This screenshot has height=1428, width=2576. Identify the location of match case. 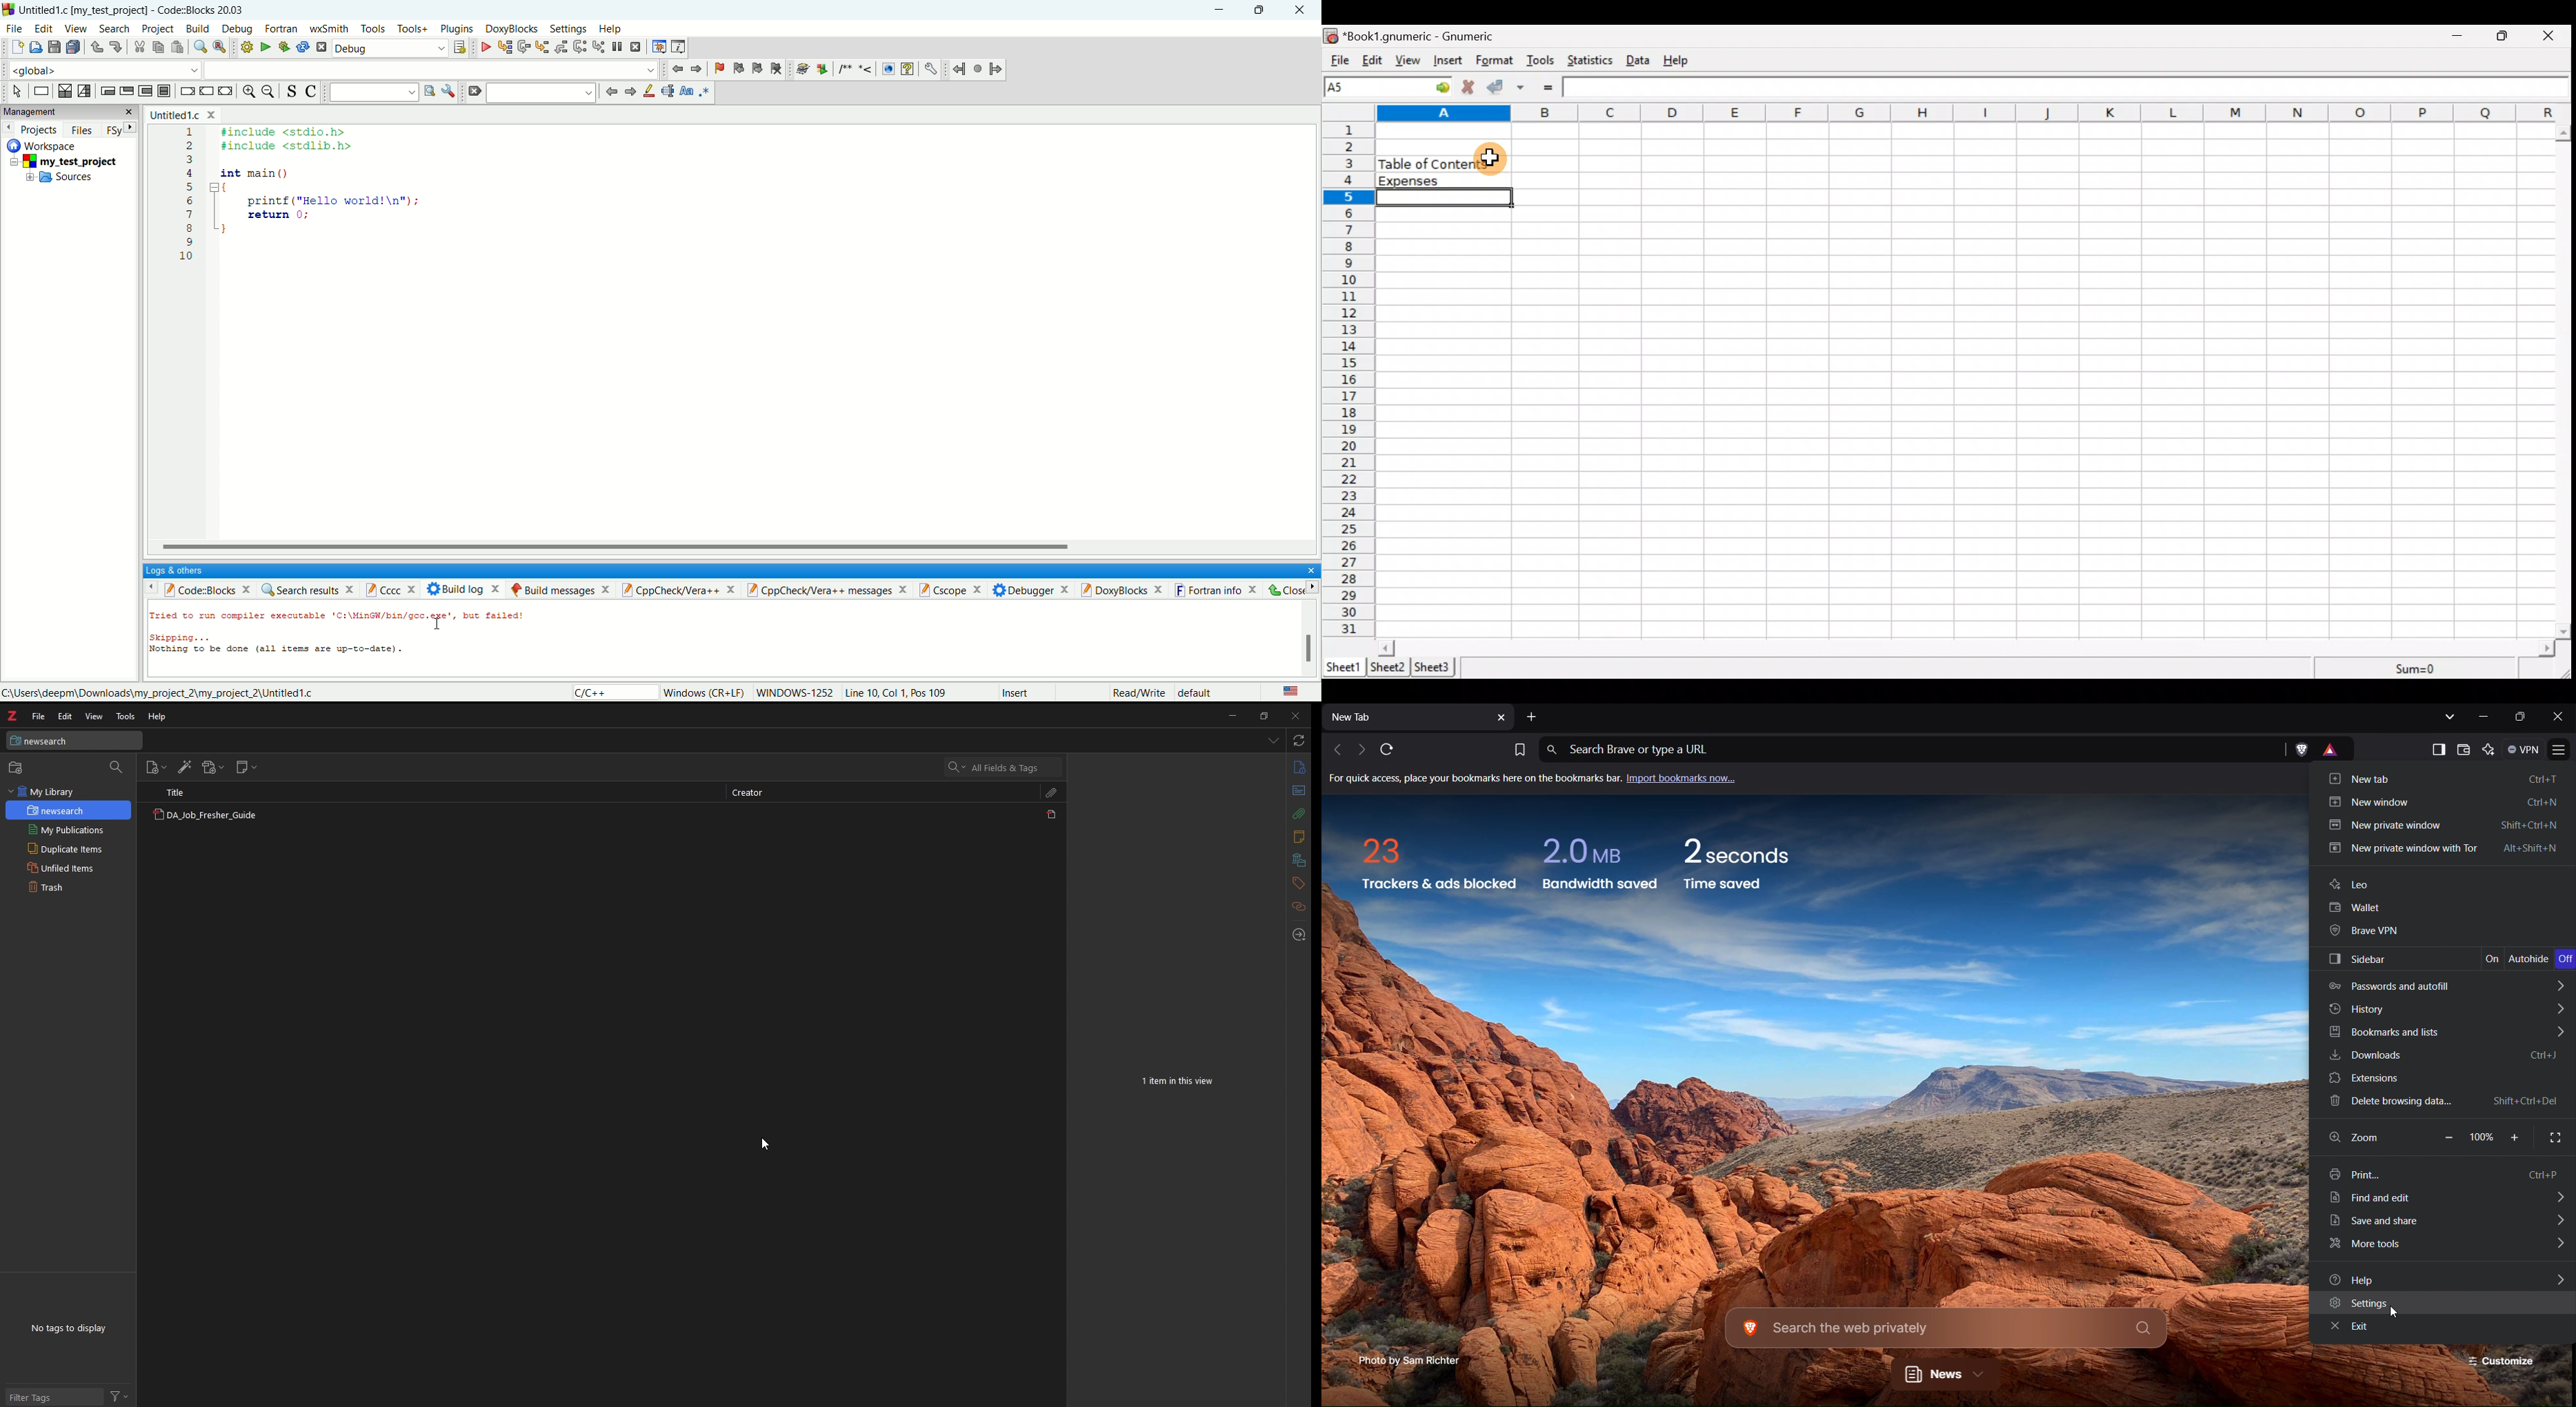
(686, 91).